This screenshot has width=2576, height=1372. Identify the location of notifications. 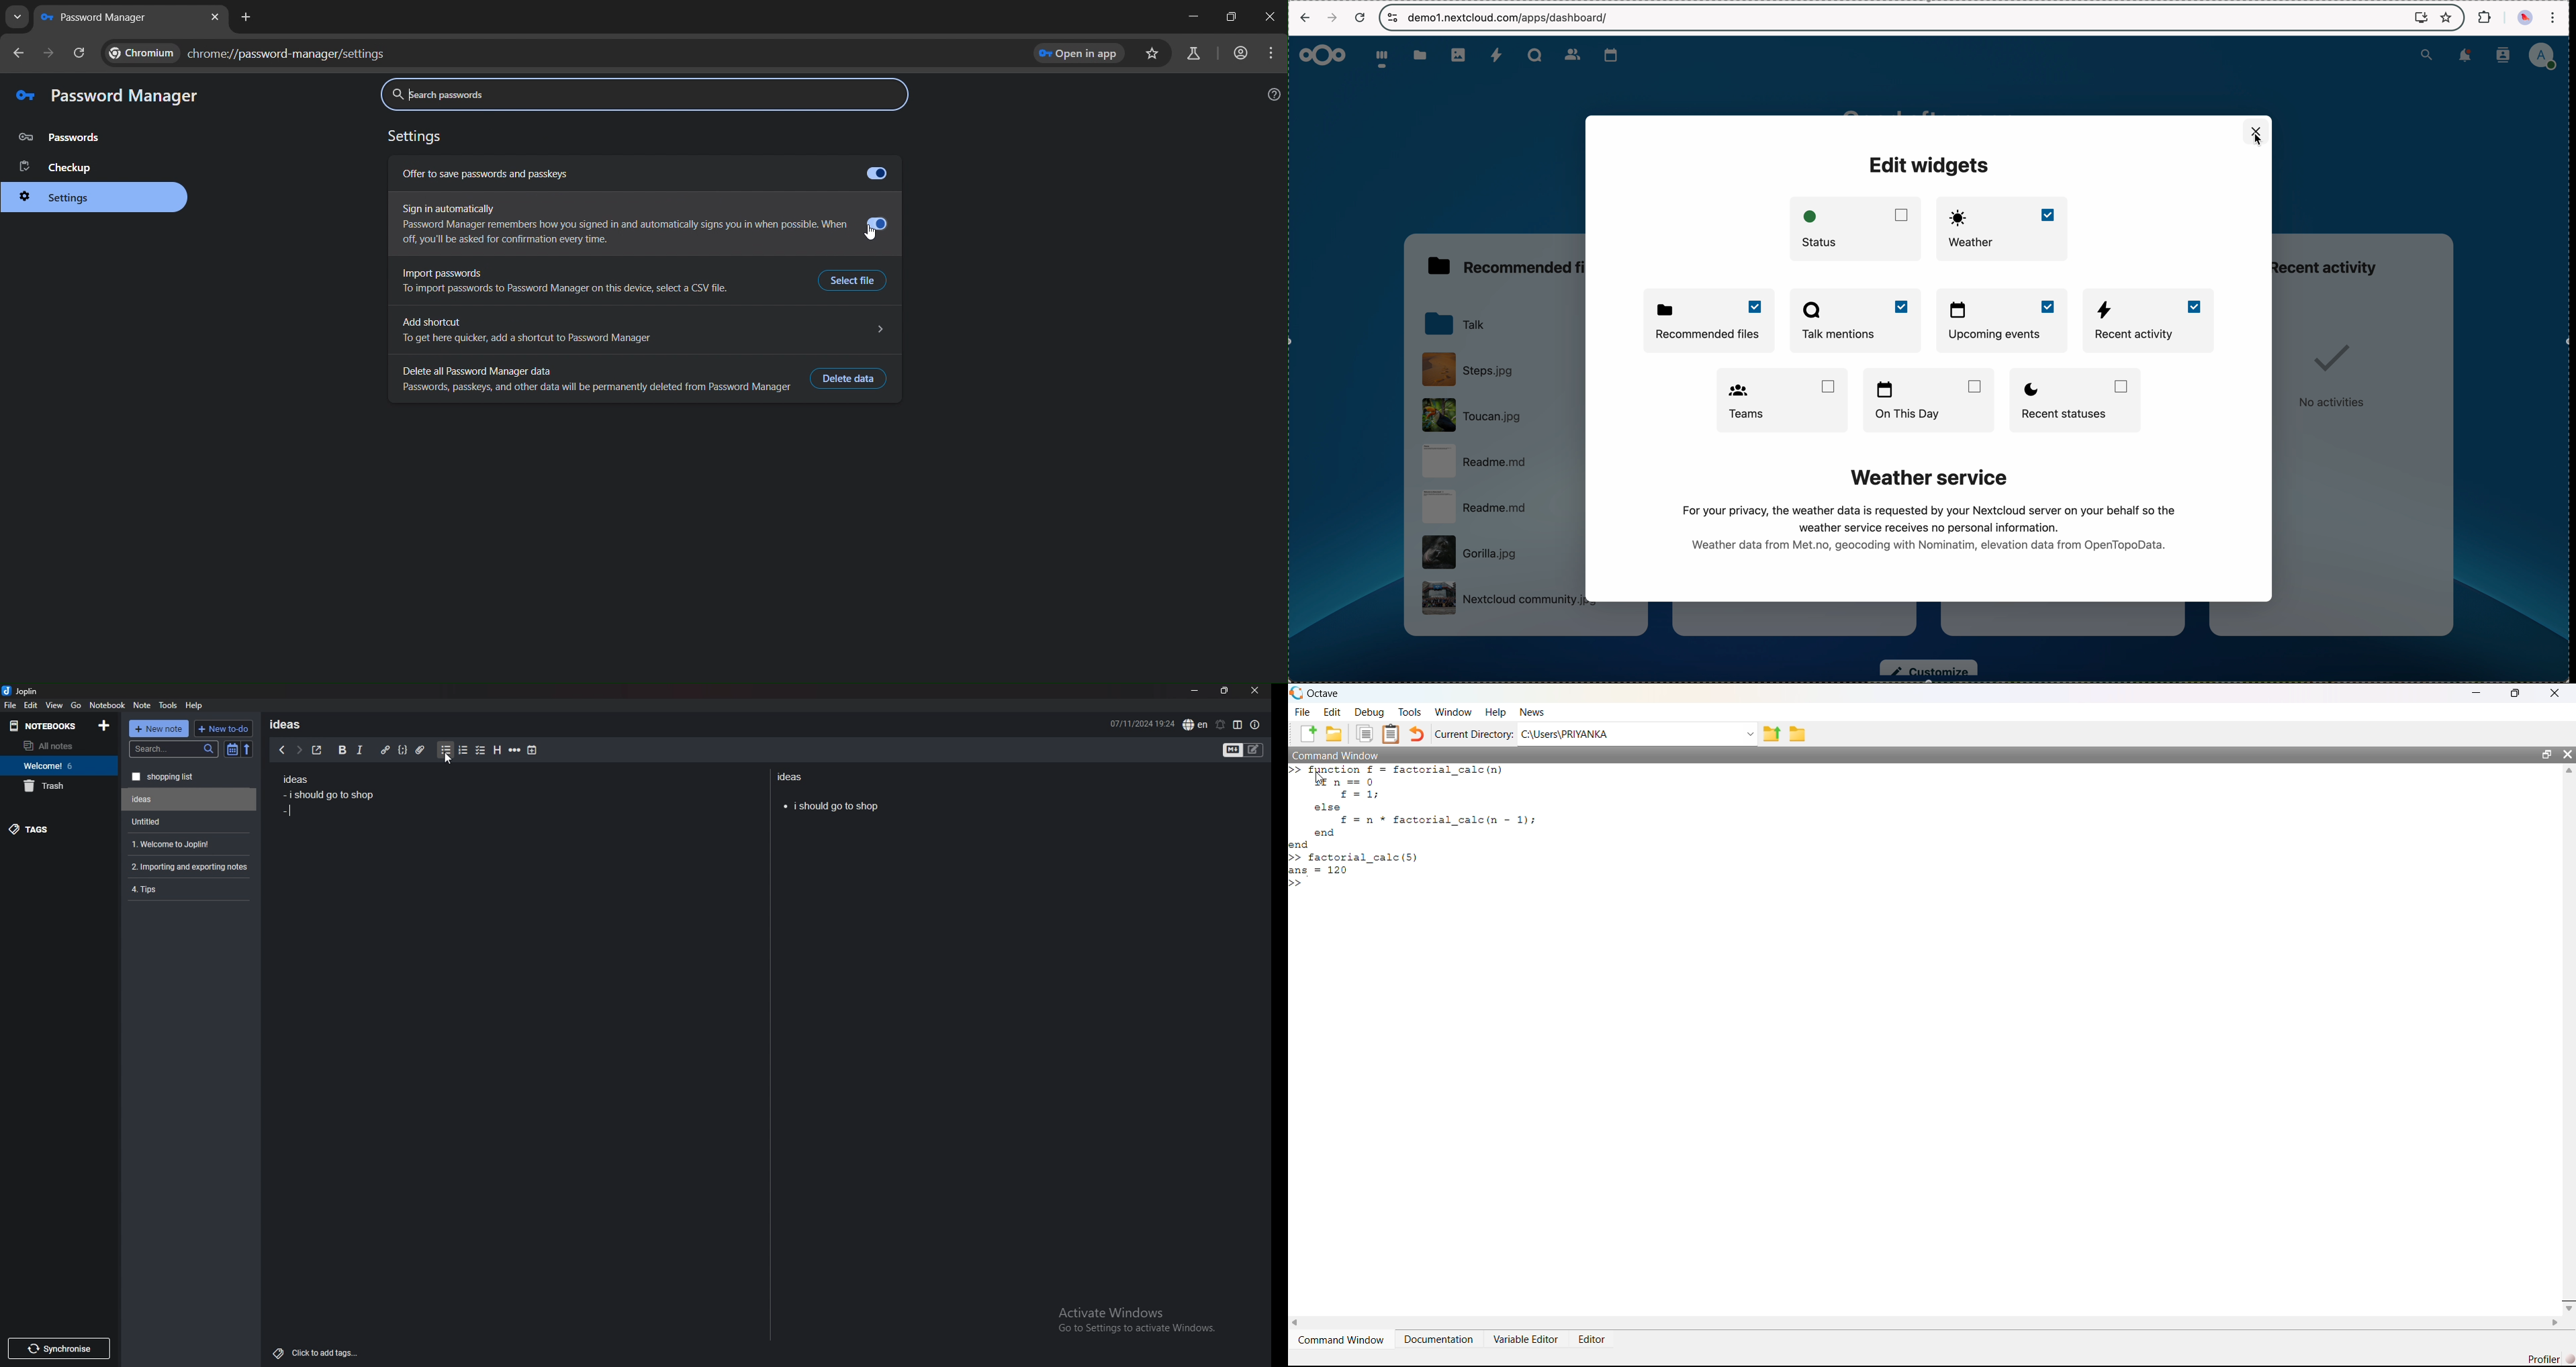
(2466, 56).